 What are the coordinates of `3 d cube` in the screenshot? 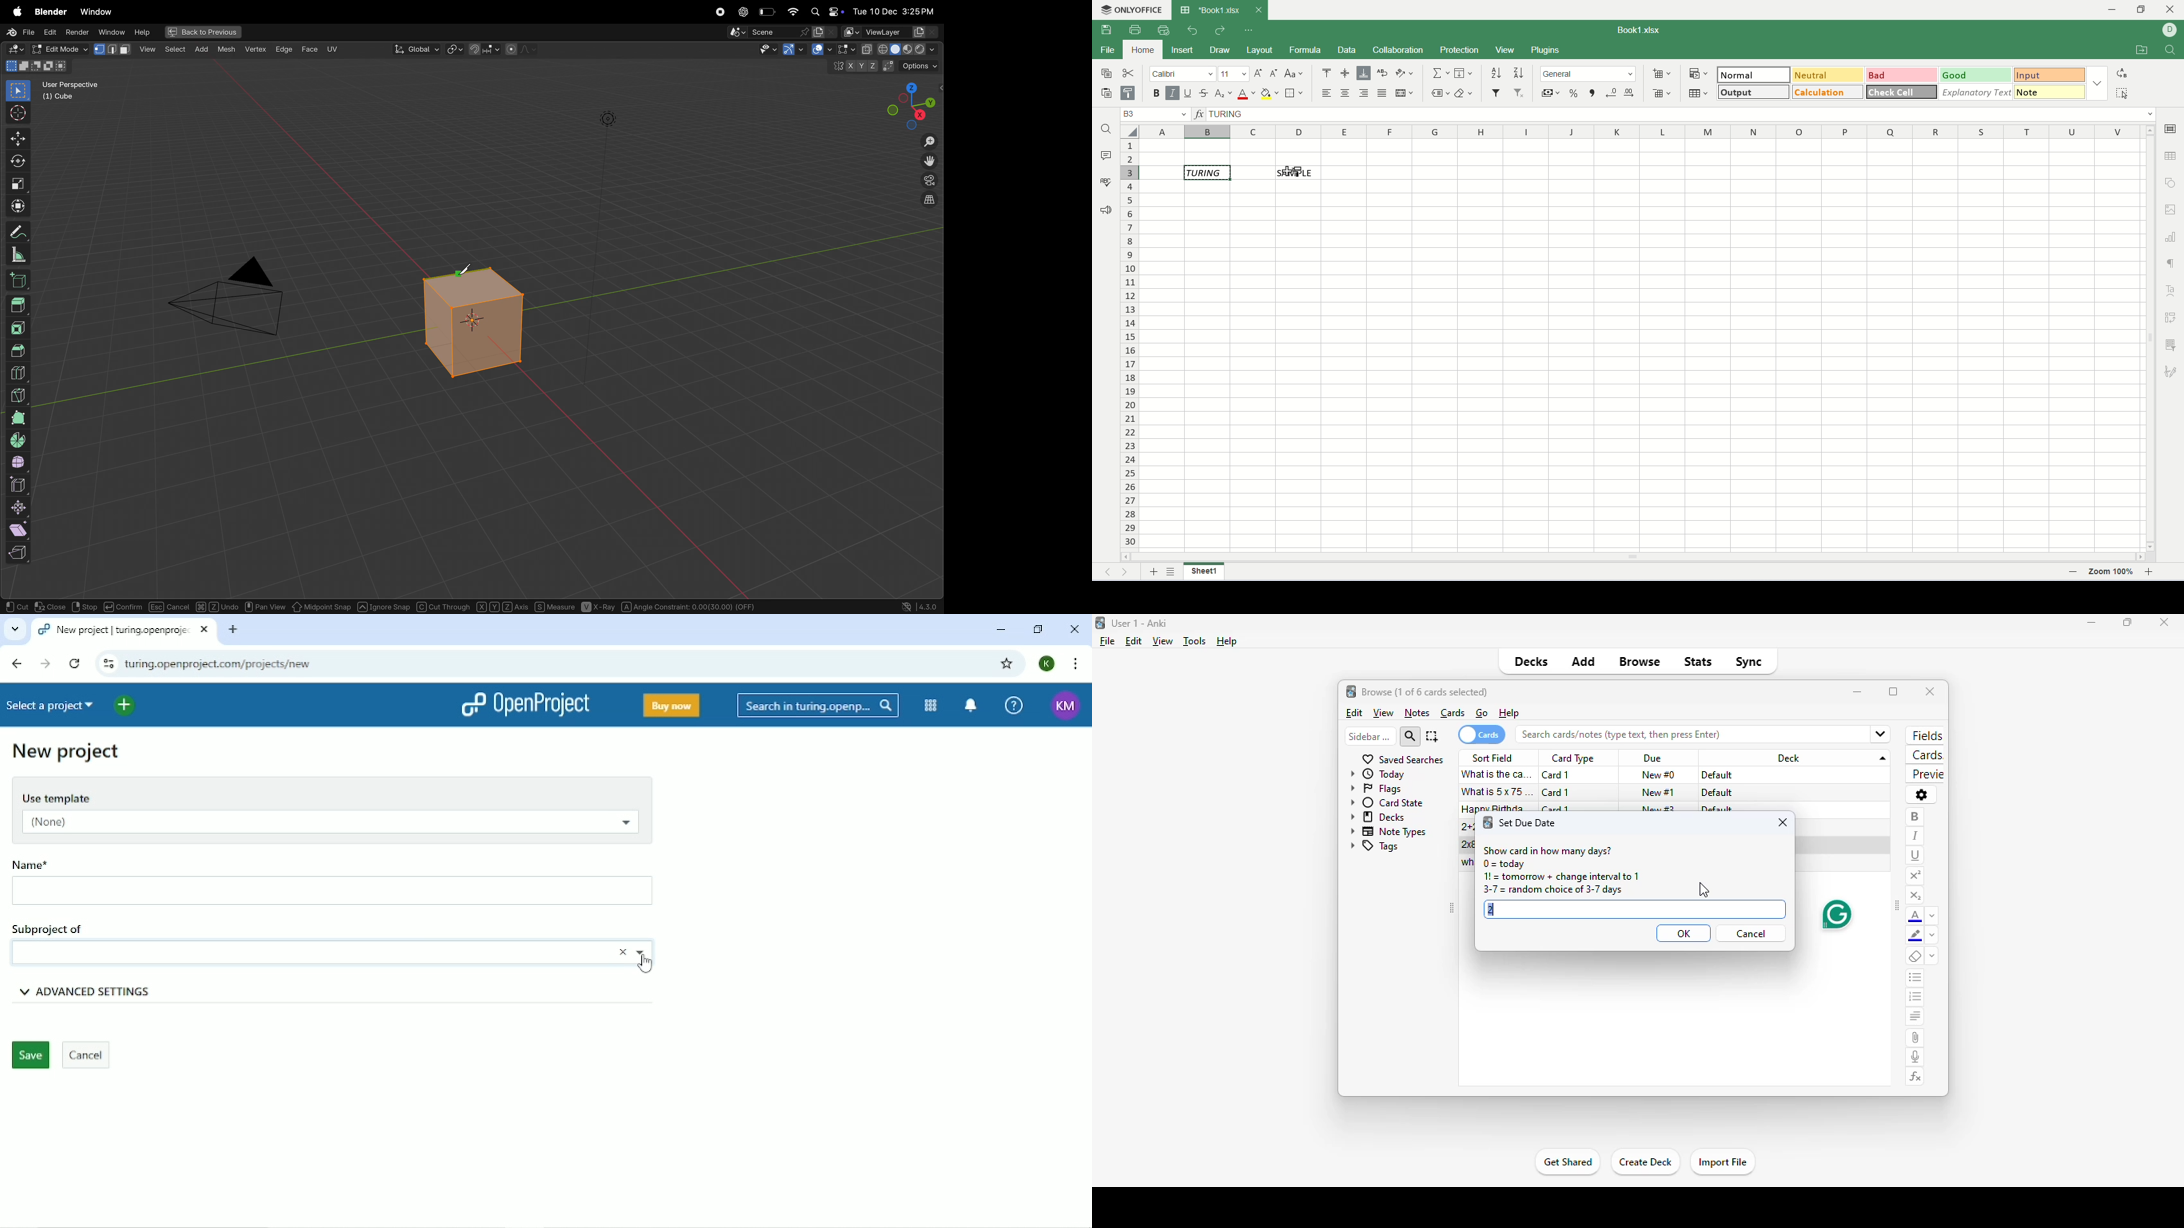 It's located at (476, 322).